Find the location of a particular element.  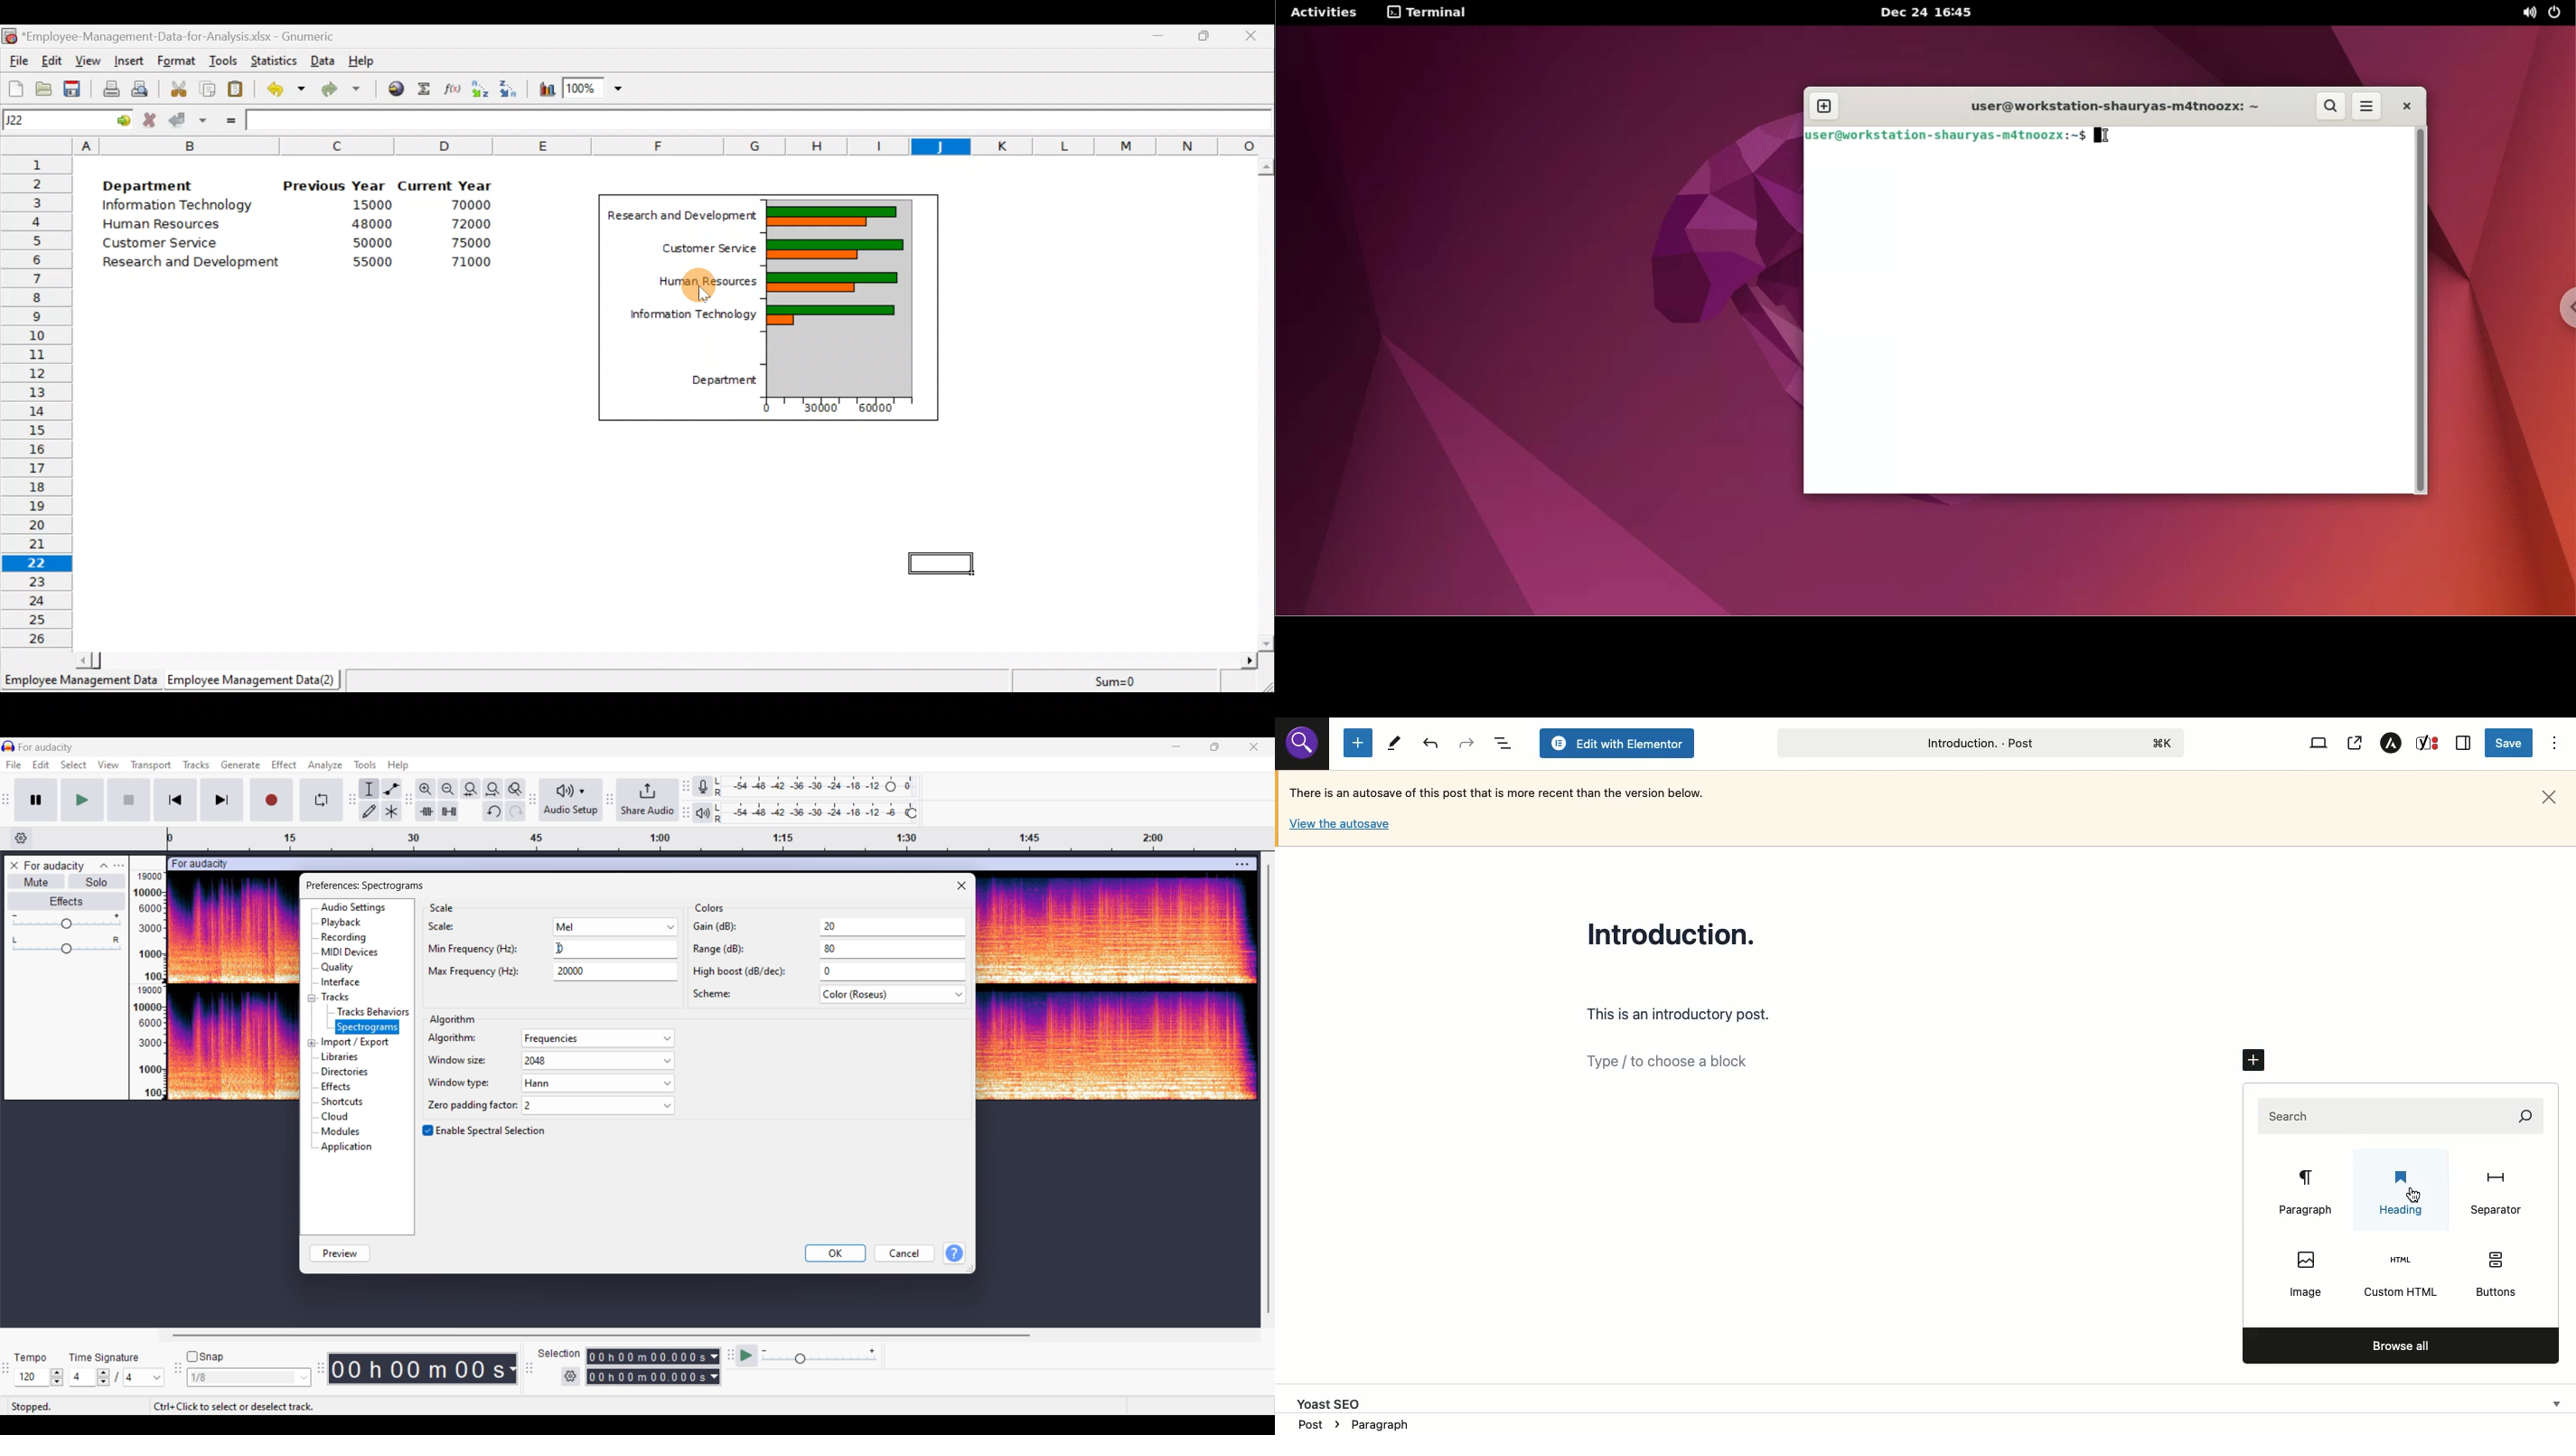

zone padding factor is located at coordinates (547, 1105).